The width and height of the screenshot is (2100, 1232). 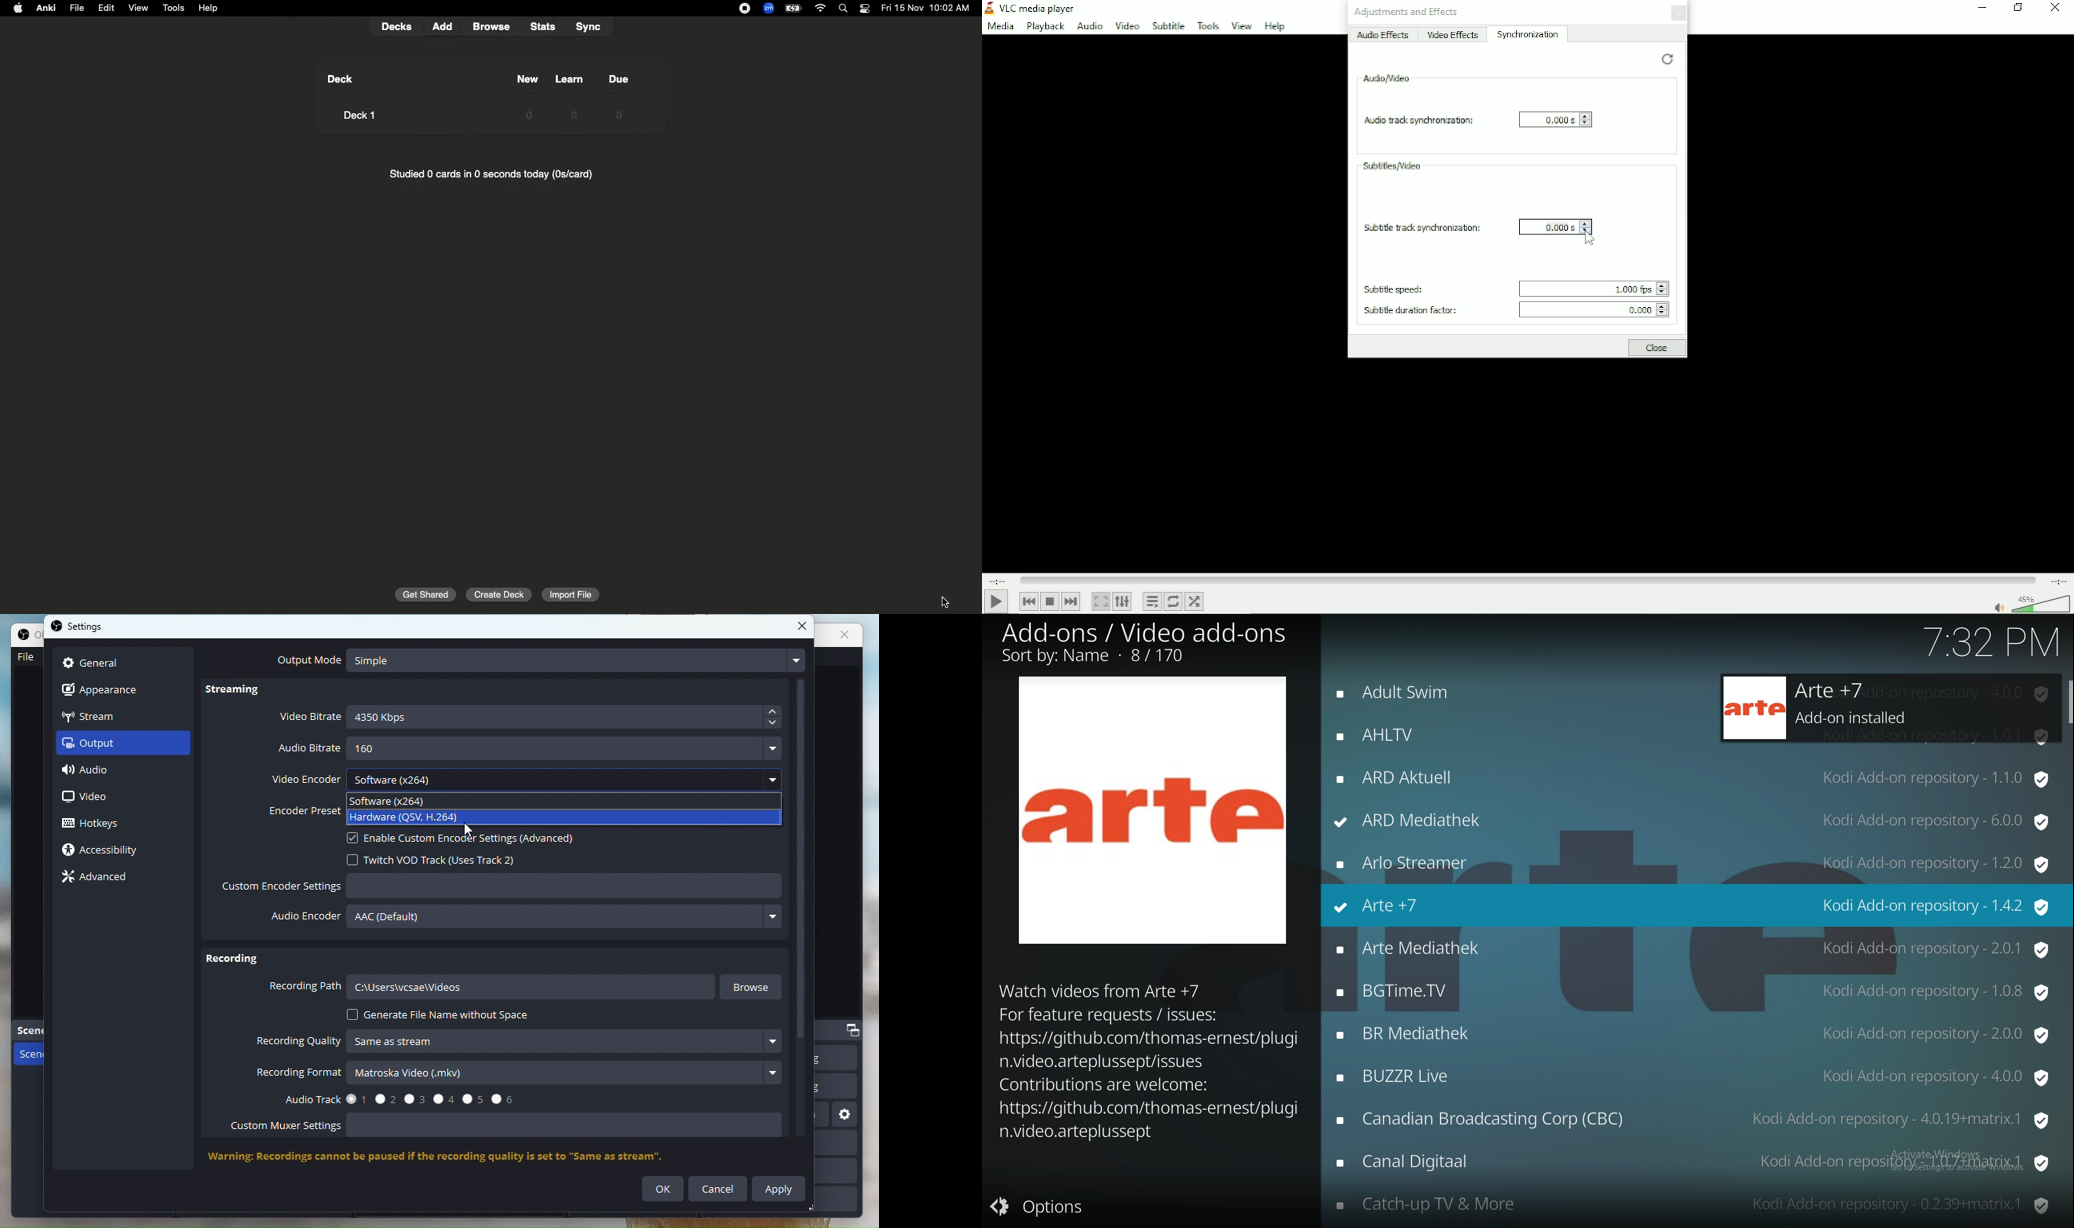 What do you see at coordinates (523, 1042) in the screenshot?
I see `Recording quality` at bounding box center [523, 1042].